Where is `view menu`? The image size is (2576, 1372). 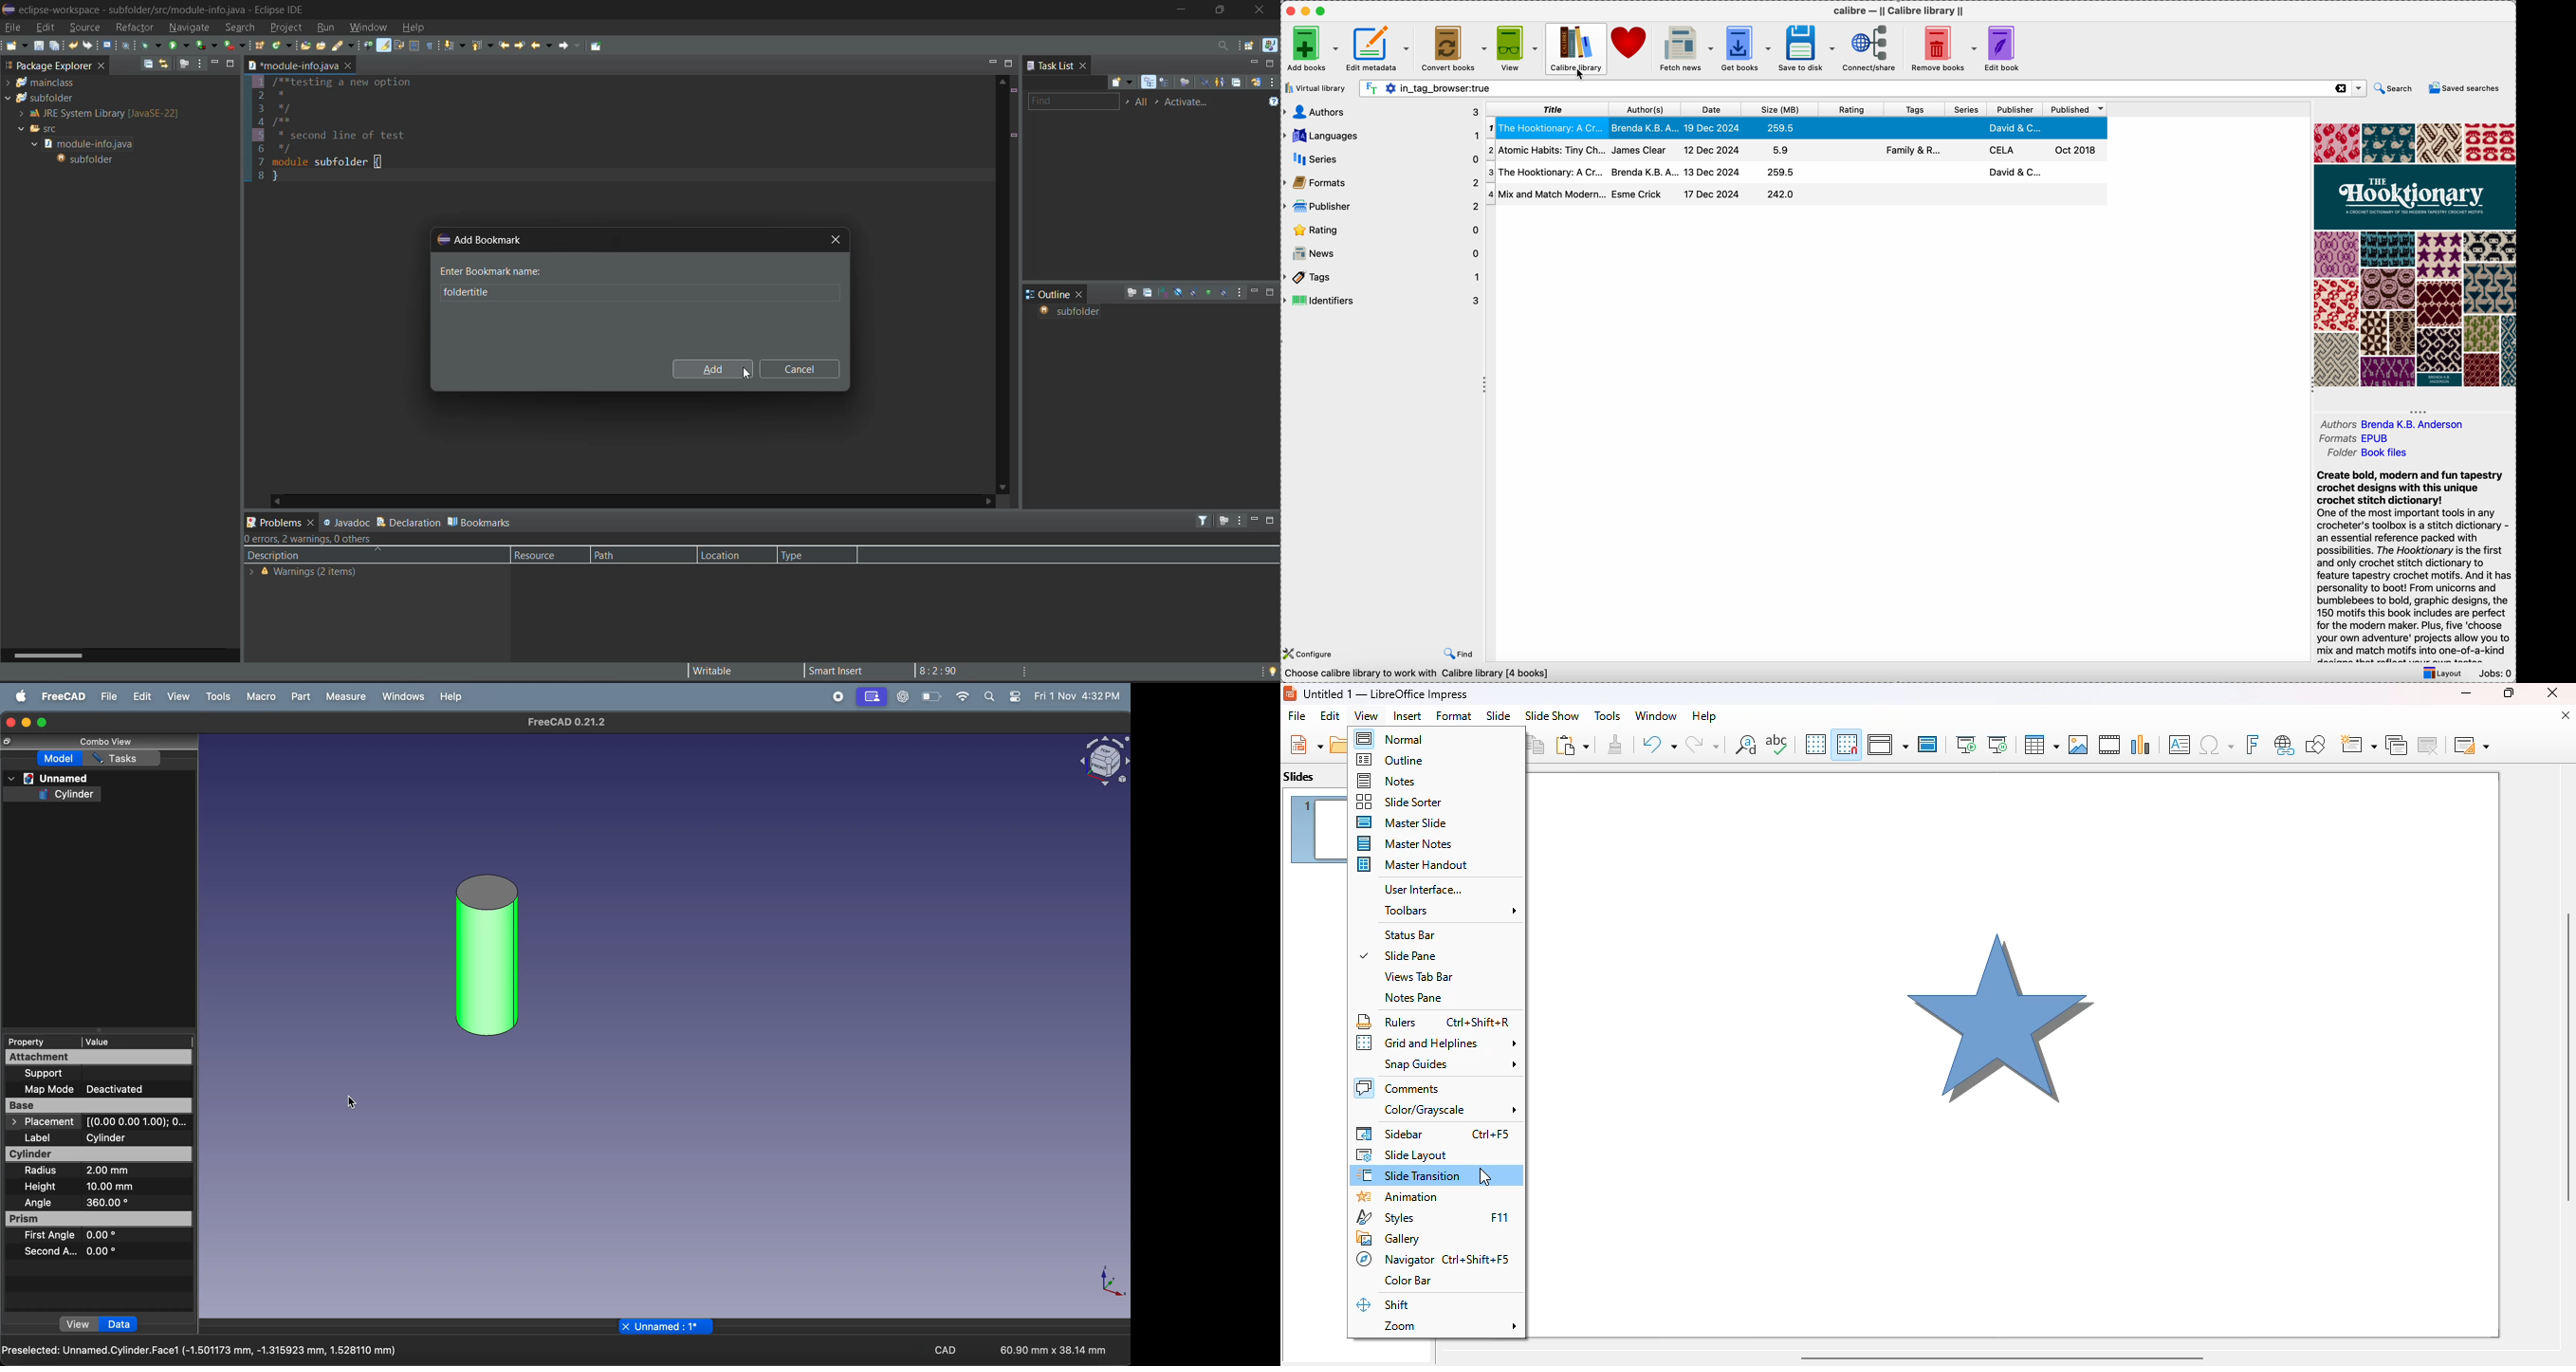 view menu is located at coordinates (199, 63).